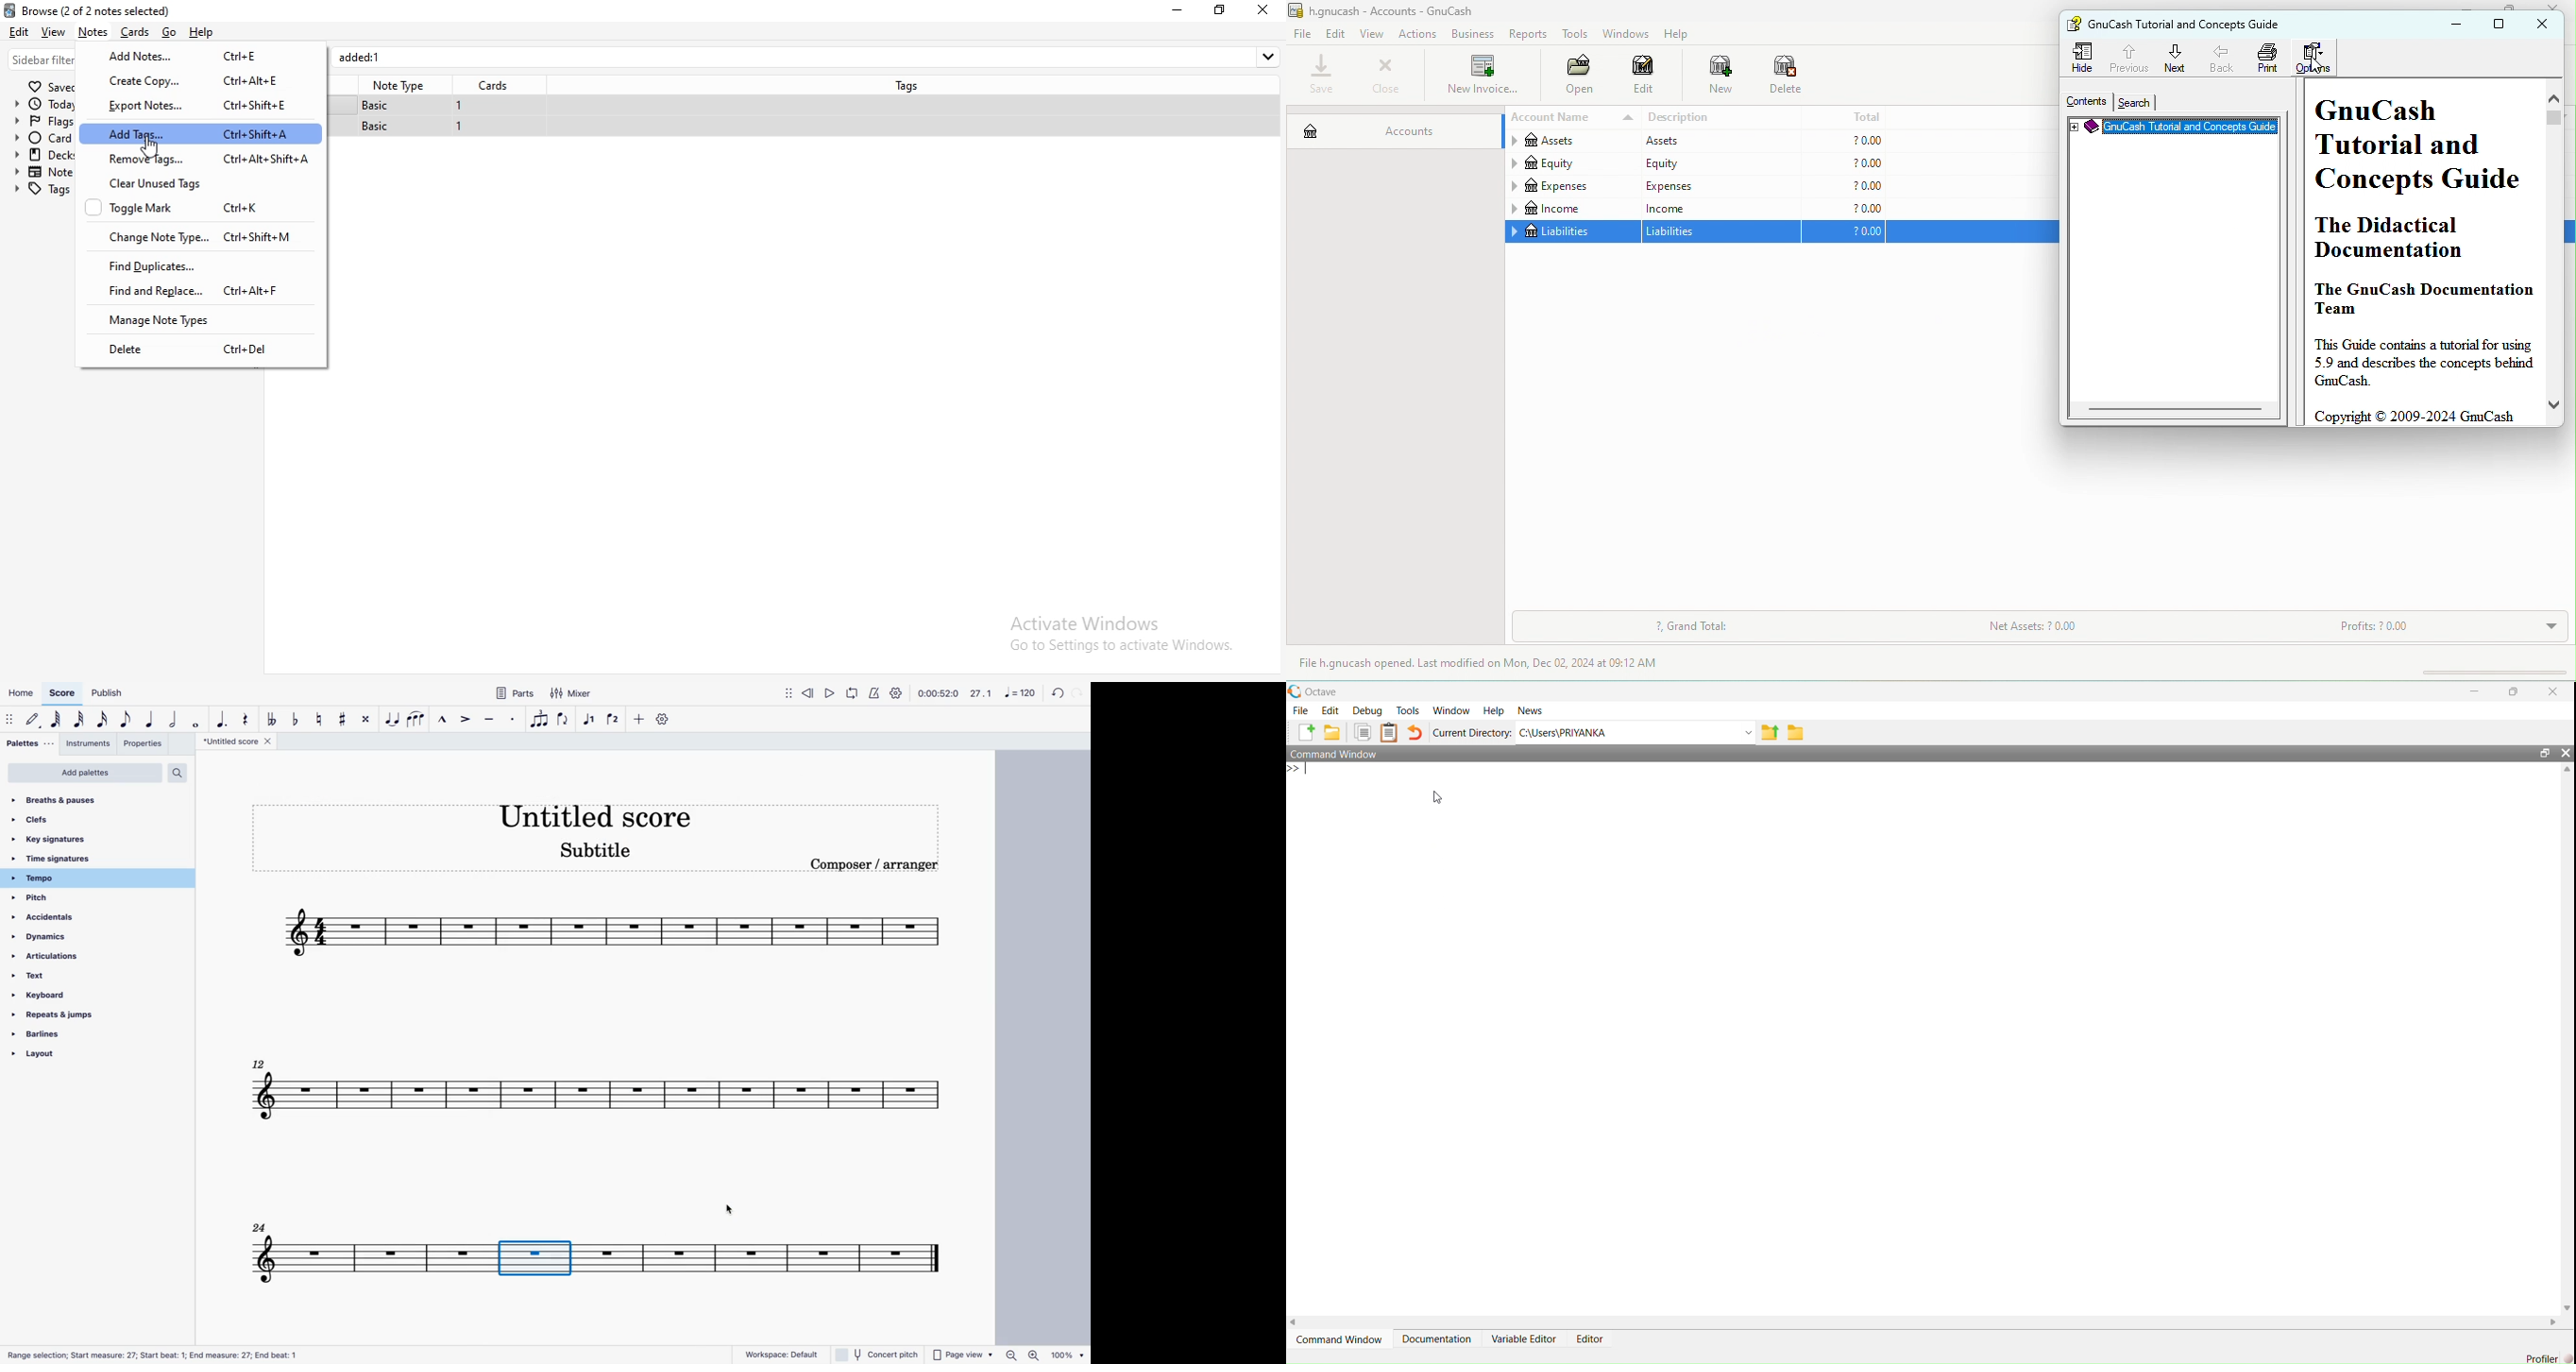 Image resolution: width=2576 pixels, height=1372 pixels. Describe the element at coordinates (664, 720) in the screenshot. I see `settings` at that location.